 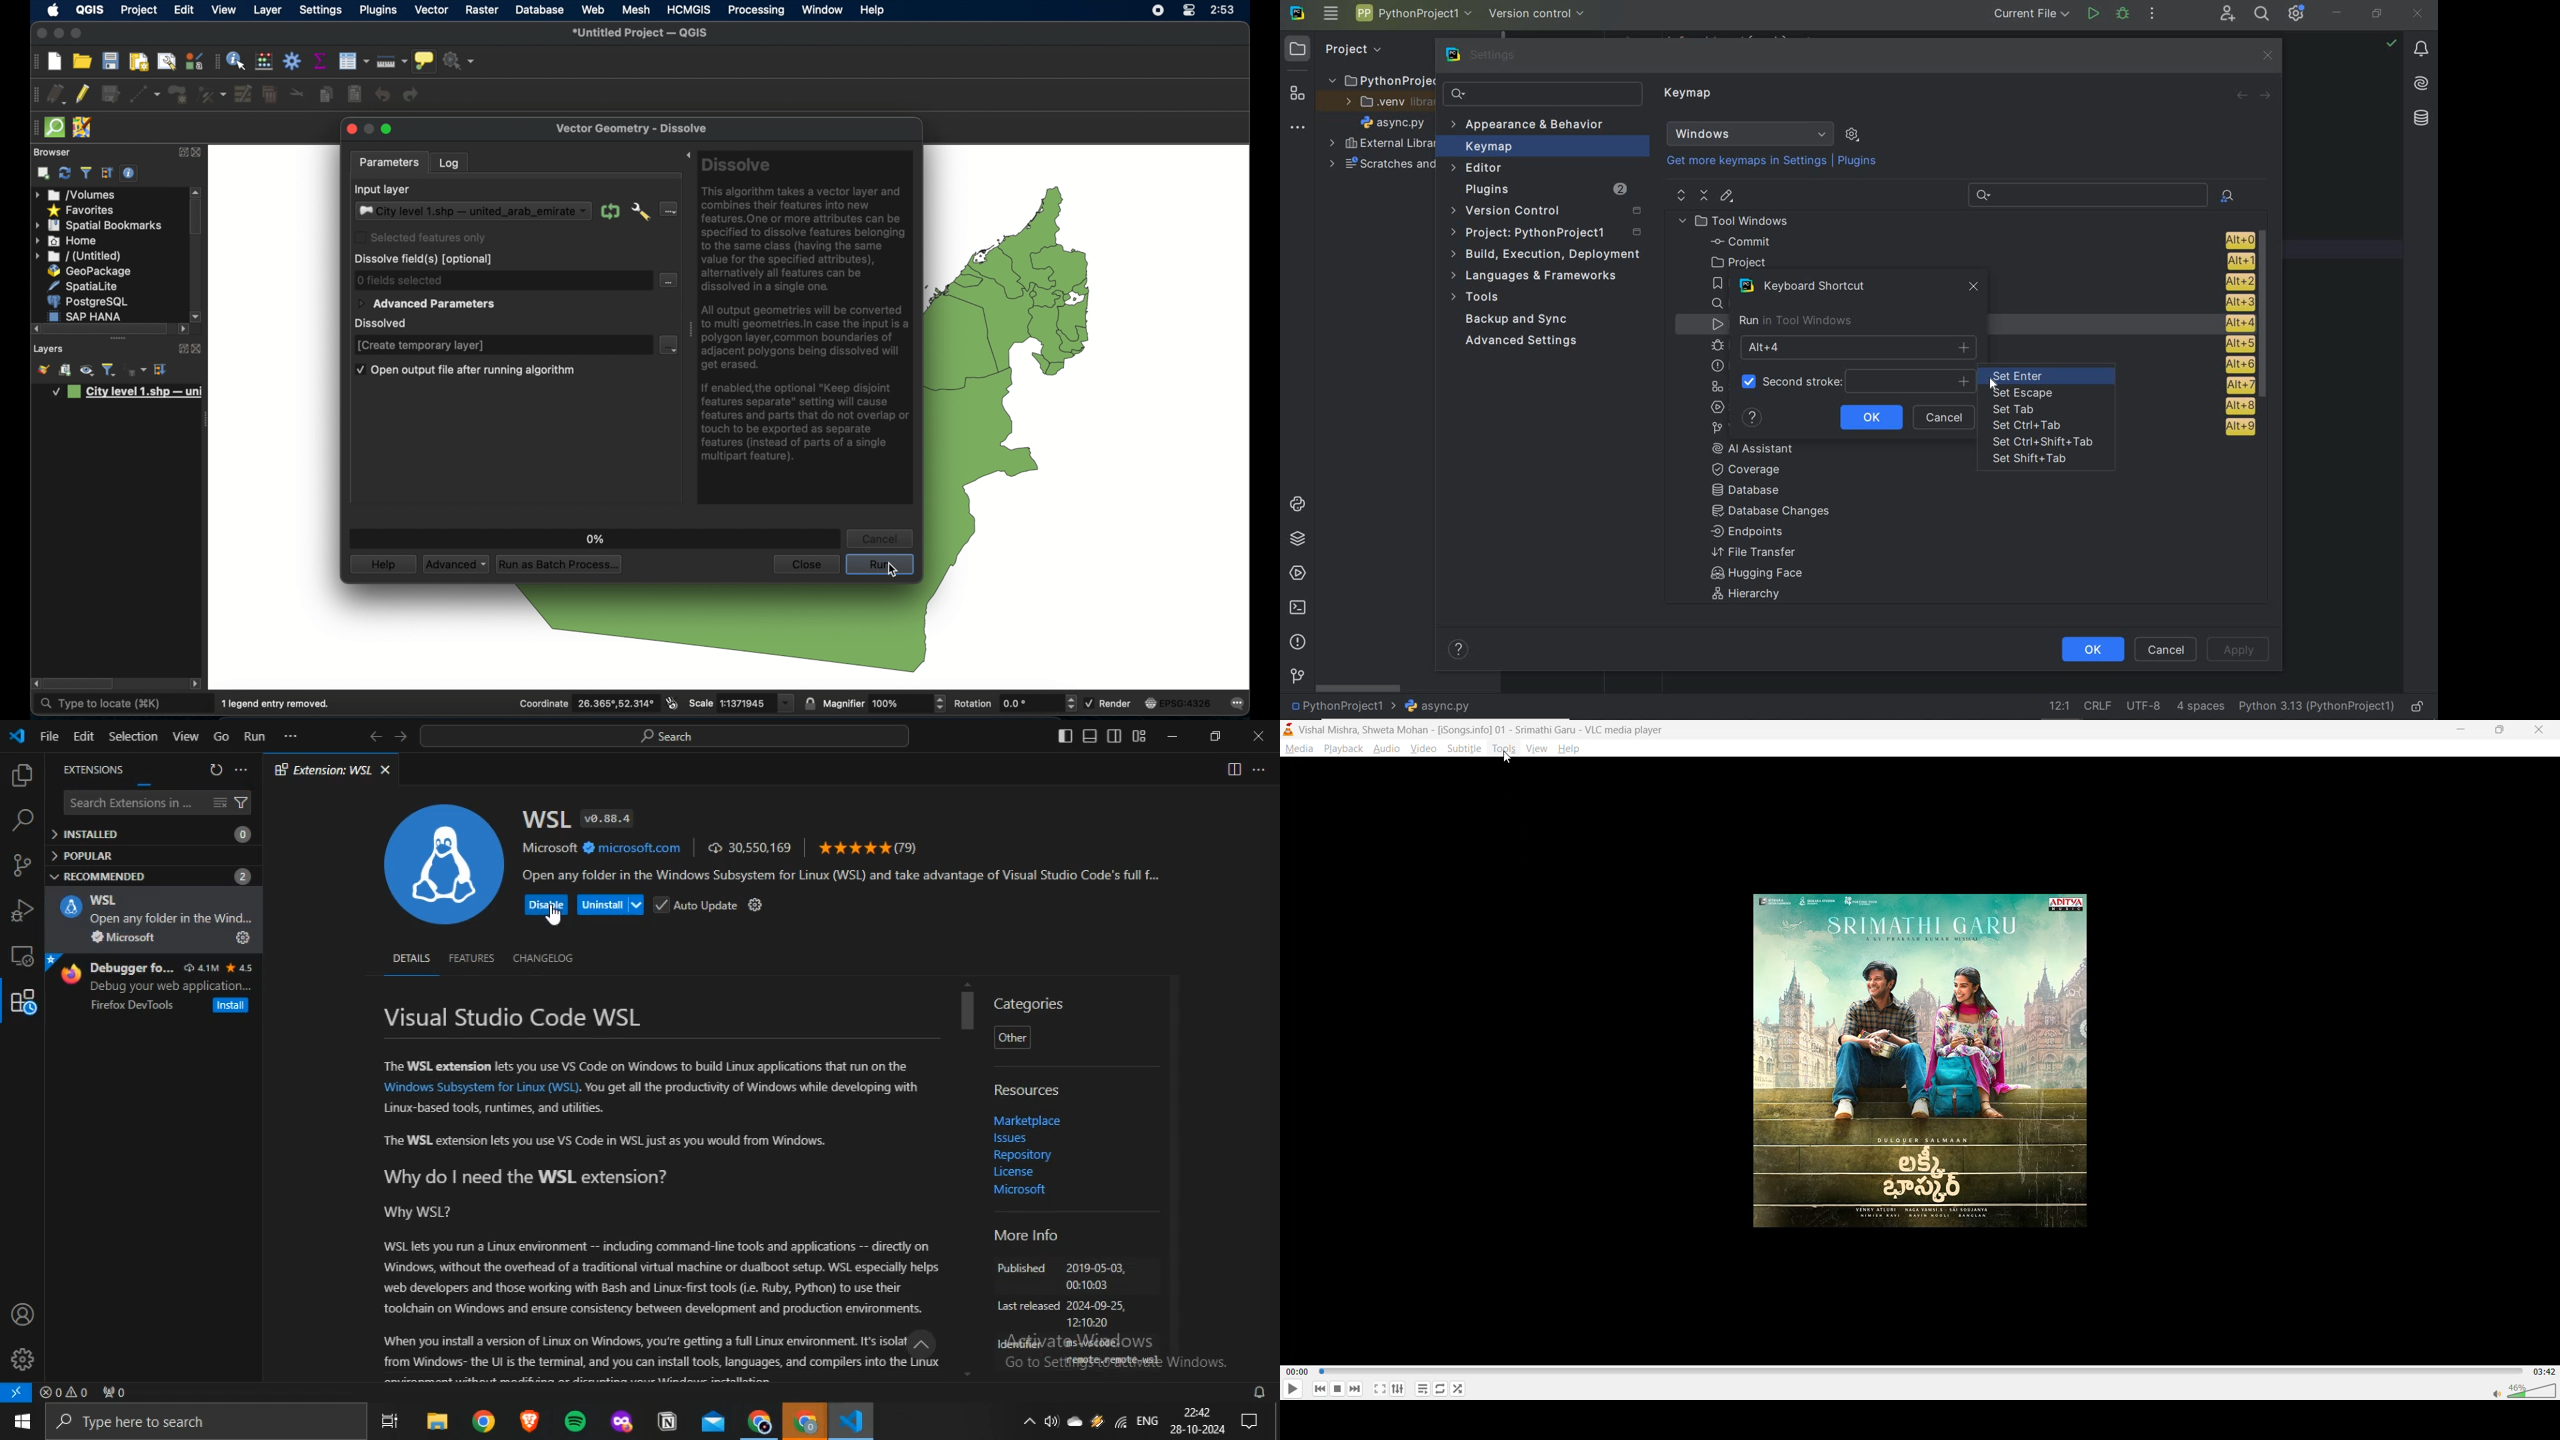 I want to click on no problems, so click(x=2392, y=43).